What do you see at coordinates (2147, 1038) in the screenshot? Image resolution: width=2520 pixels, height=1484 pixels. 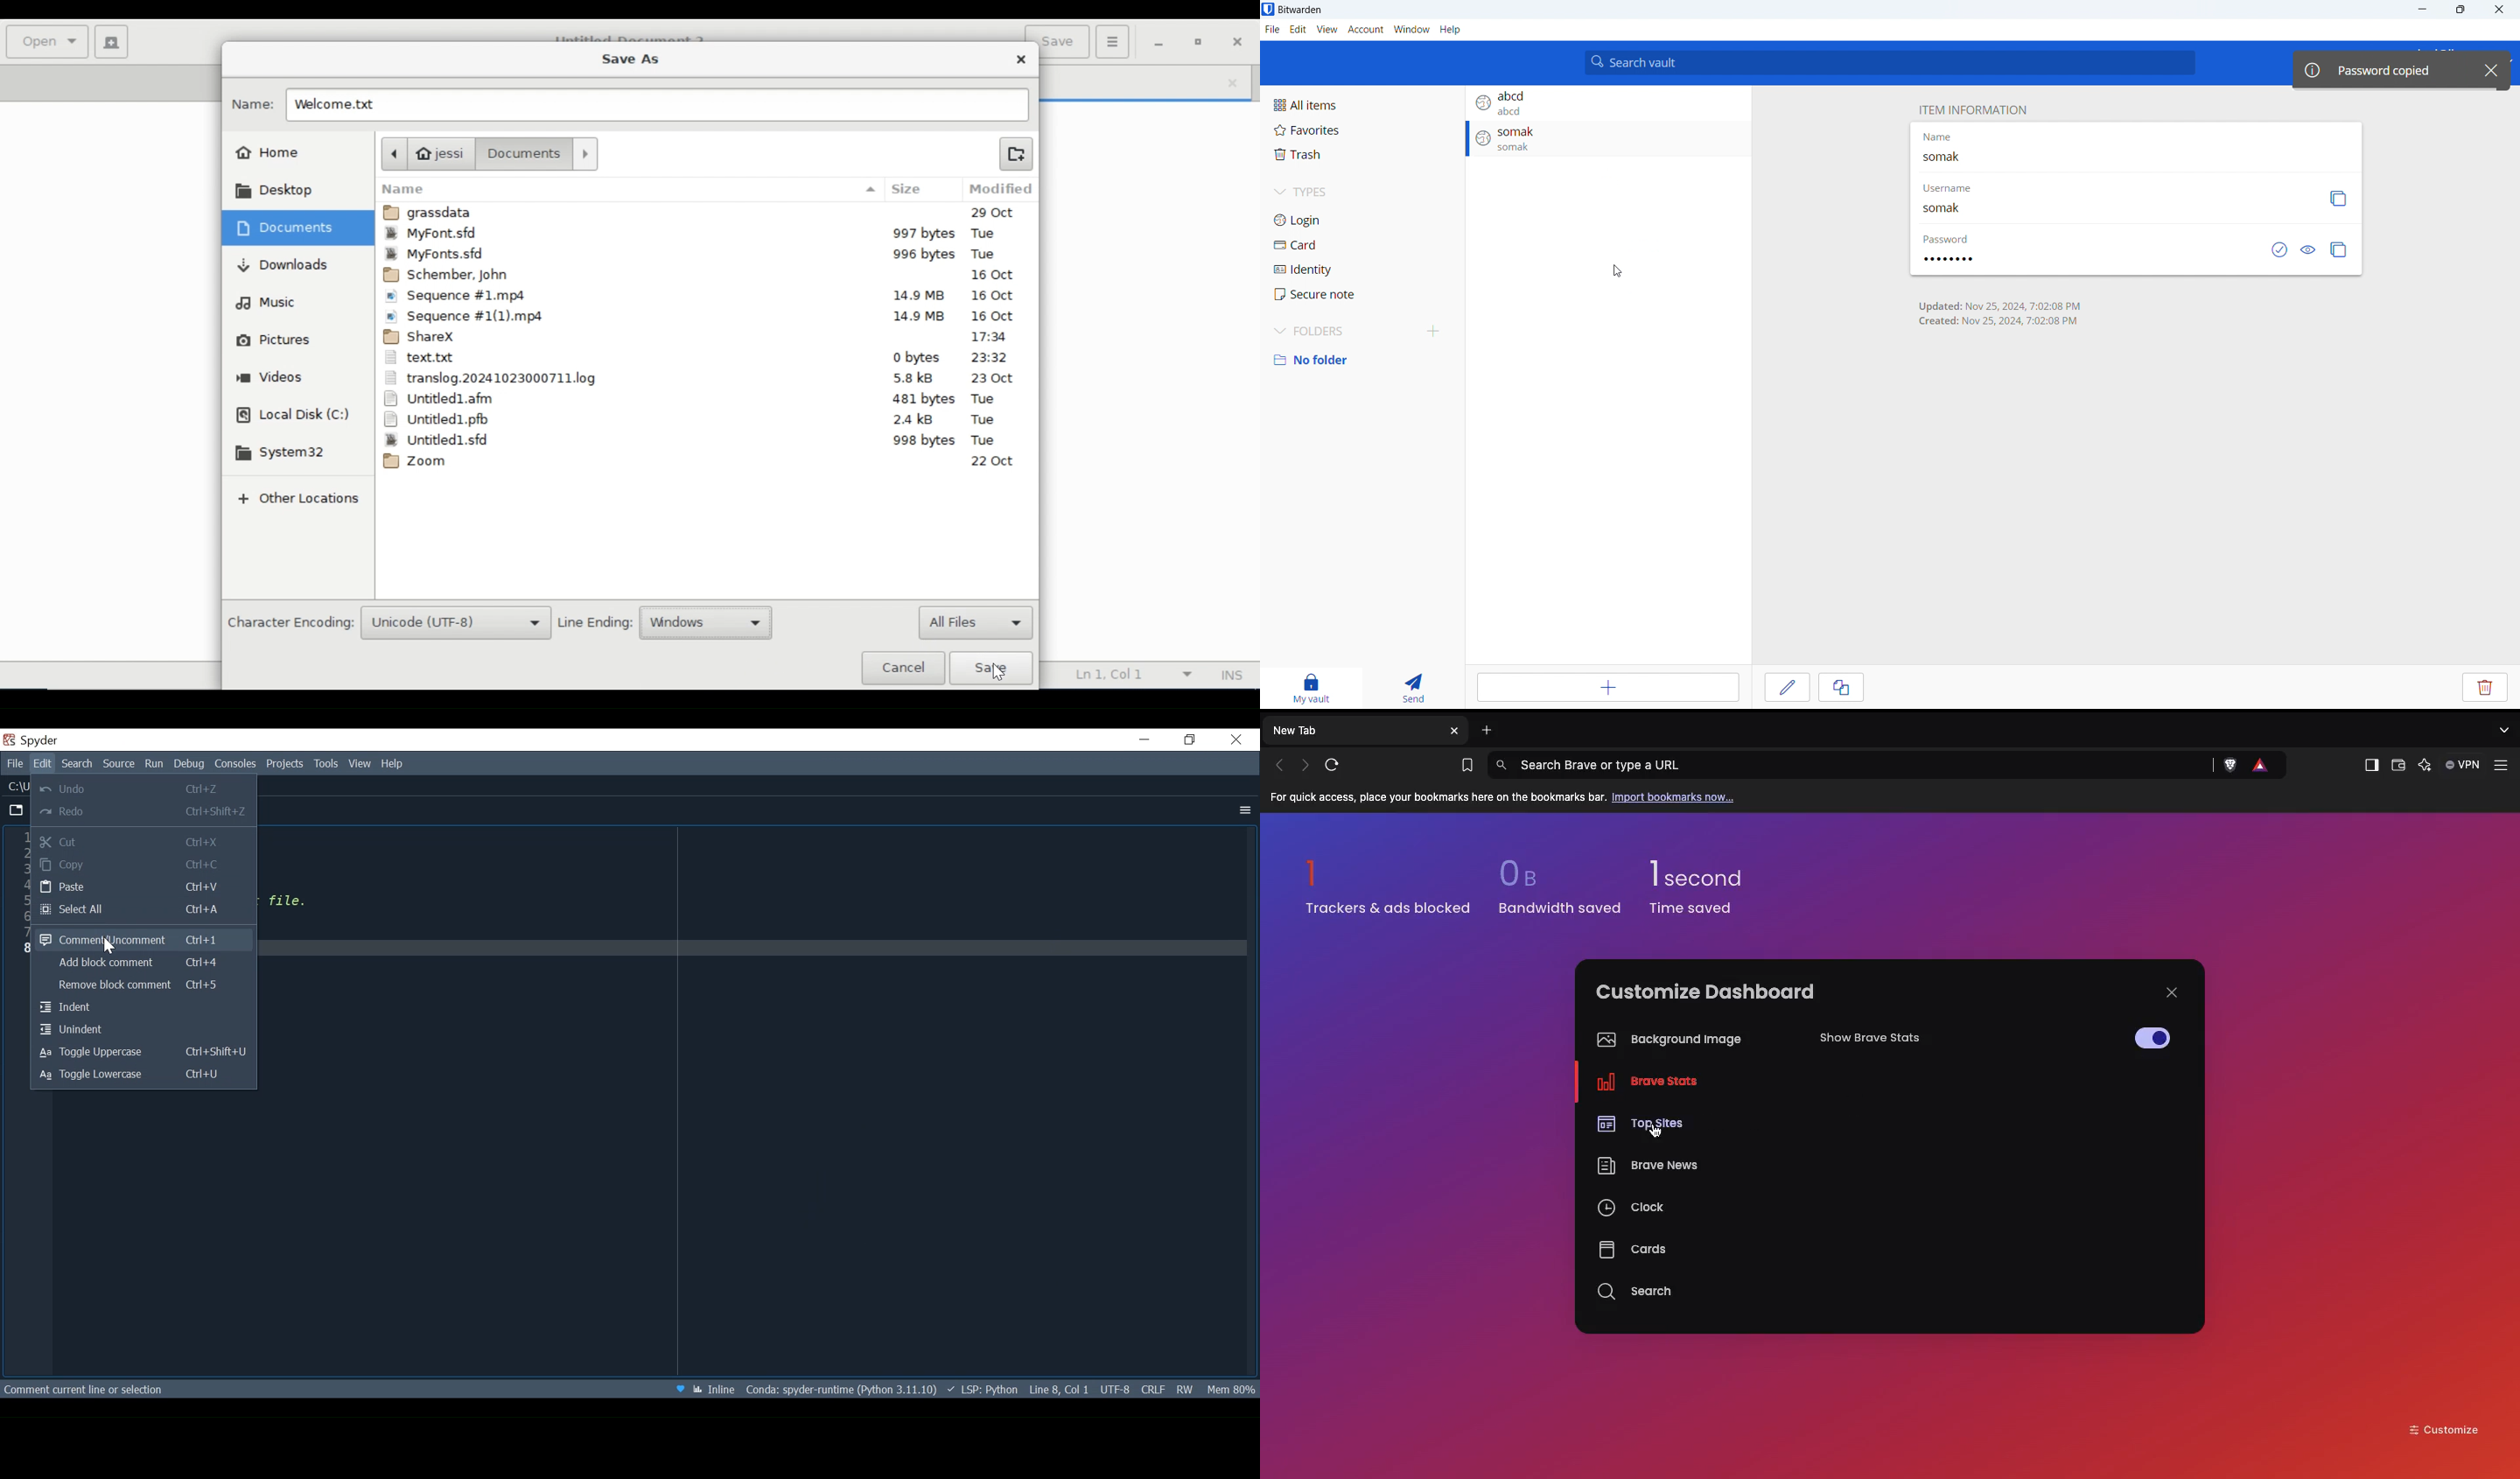 I see `click` at bounding box center [2147, 1038].